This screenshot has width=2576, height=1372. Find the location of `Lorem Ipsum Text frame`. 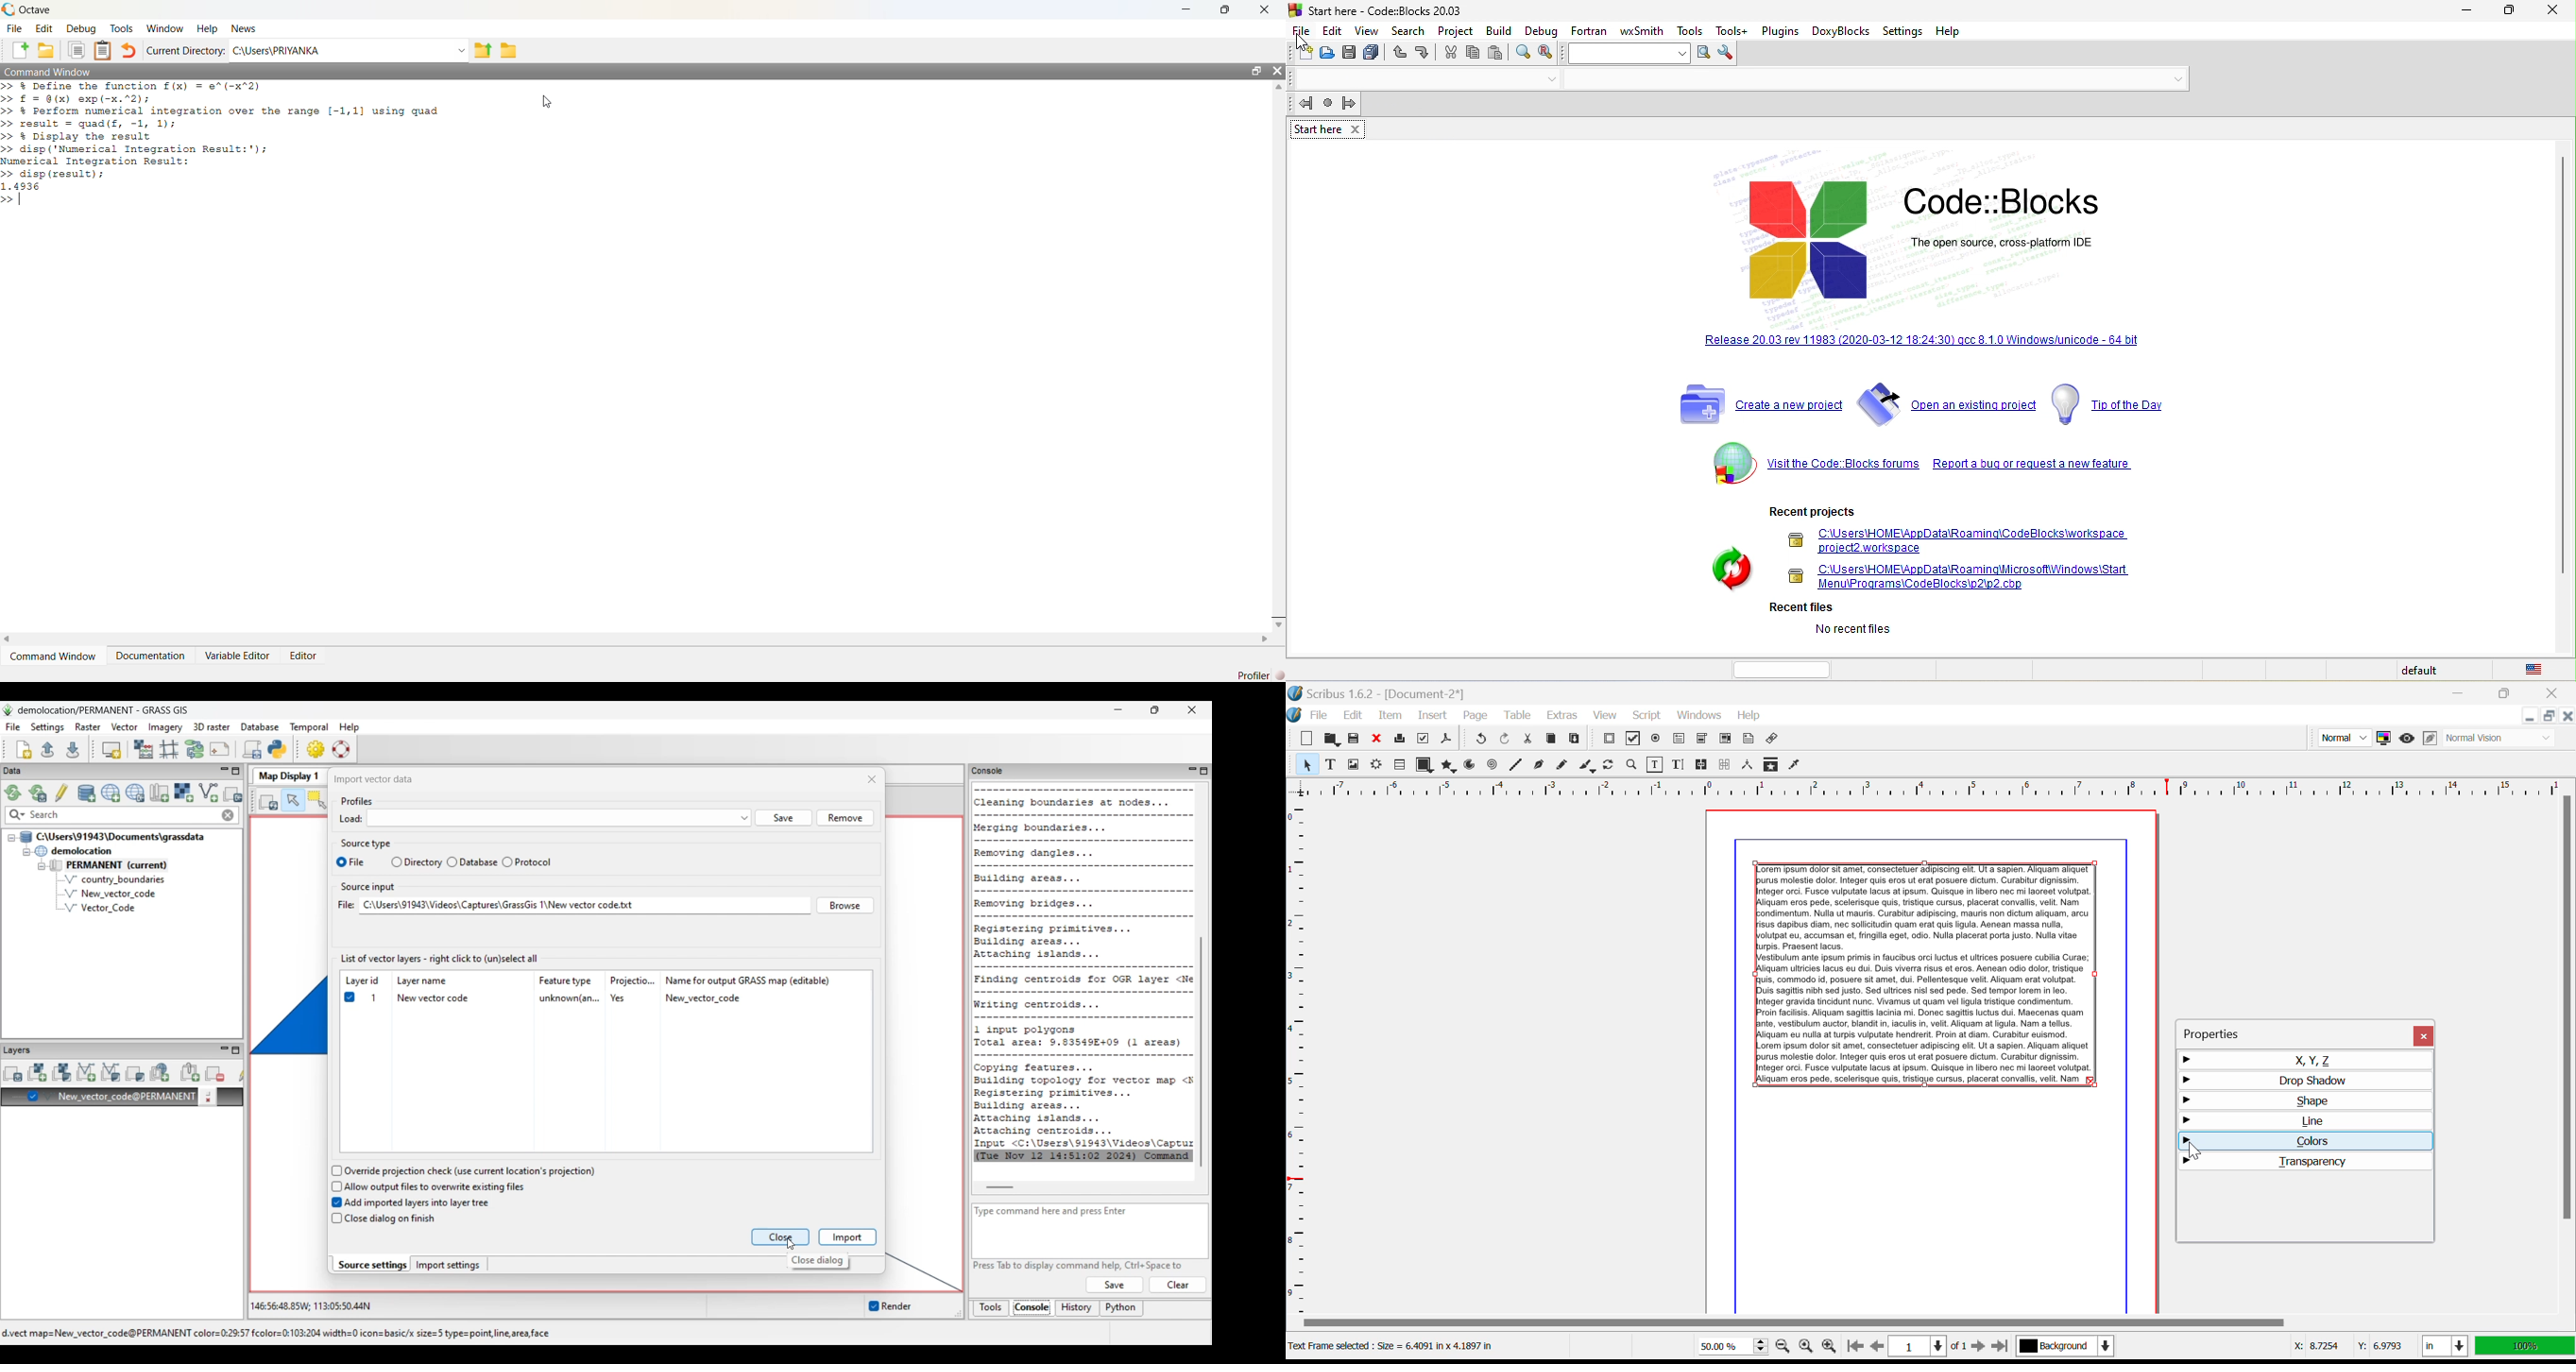

Lorem Ipsum Text frame is located at coordinates (1925, 972).